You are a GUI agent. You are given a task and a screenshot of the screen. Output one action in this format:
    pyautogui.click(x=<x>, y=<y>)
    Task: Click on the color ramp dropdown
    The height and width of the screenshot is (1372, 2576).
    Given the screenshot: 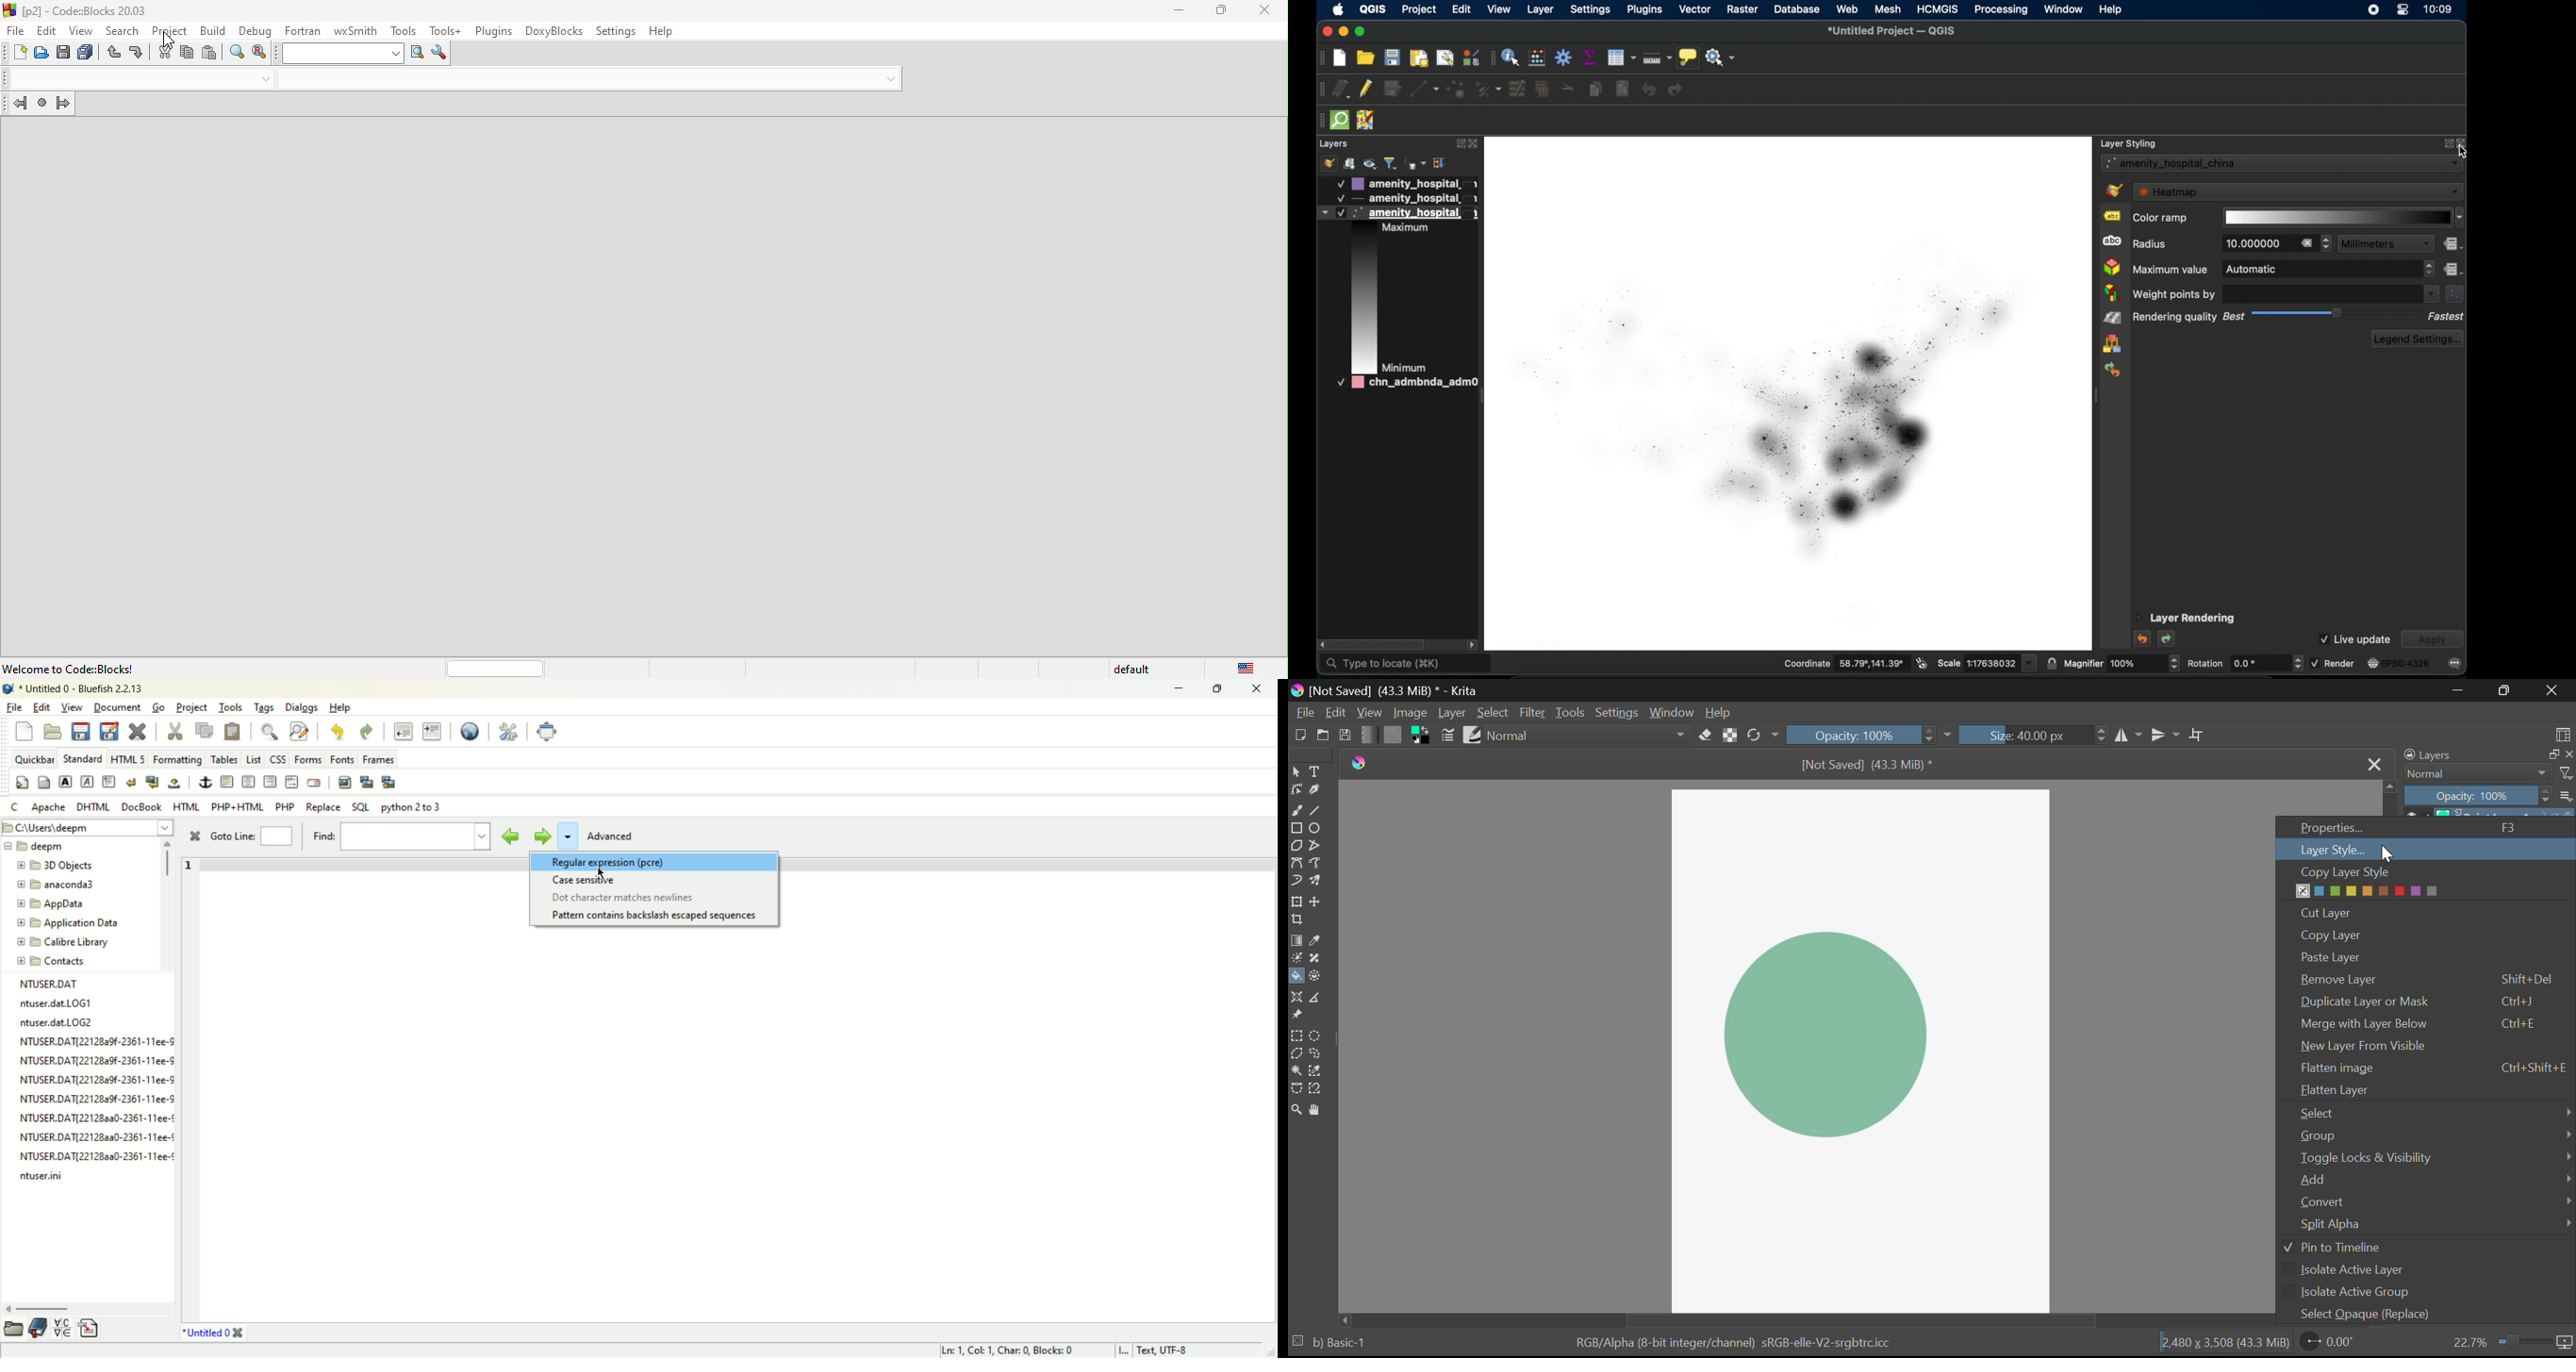 What is the action you would take?
    pyautogui.click(x=2342, y=218)
    